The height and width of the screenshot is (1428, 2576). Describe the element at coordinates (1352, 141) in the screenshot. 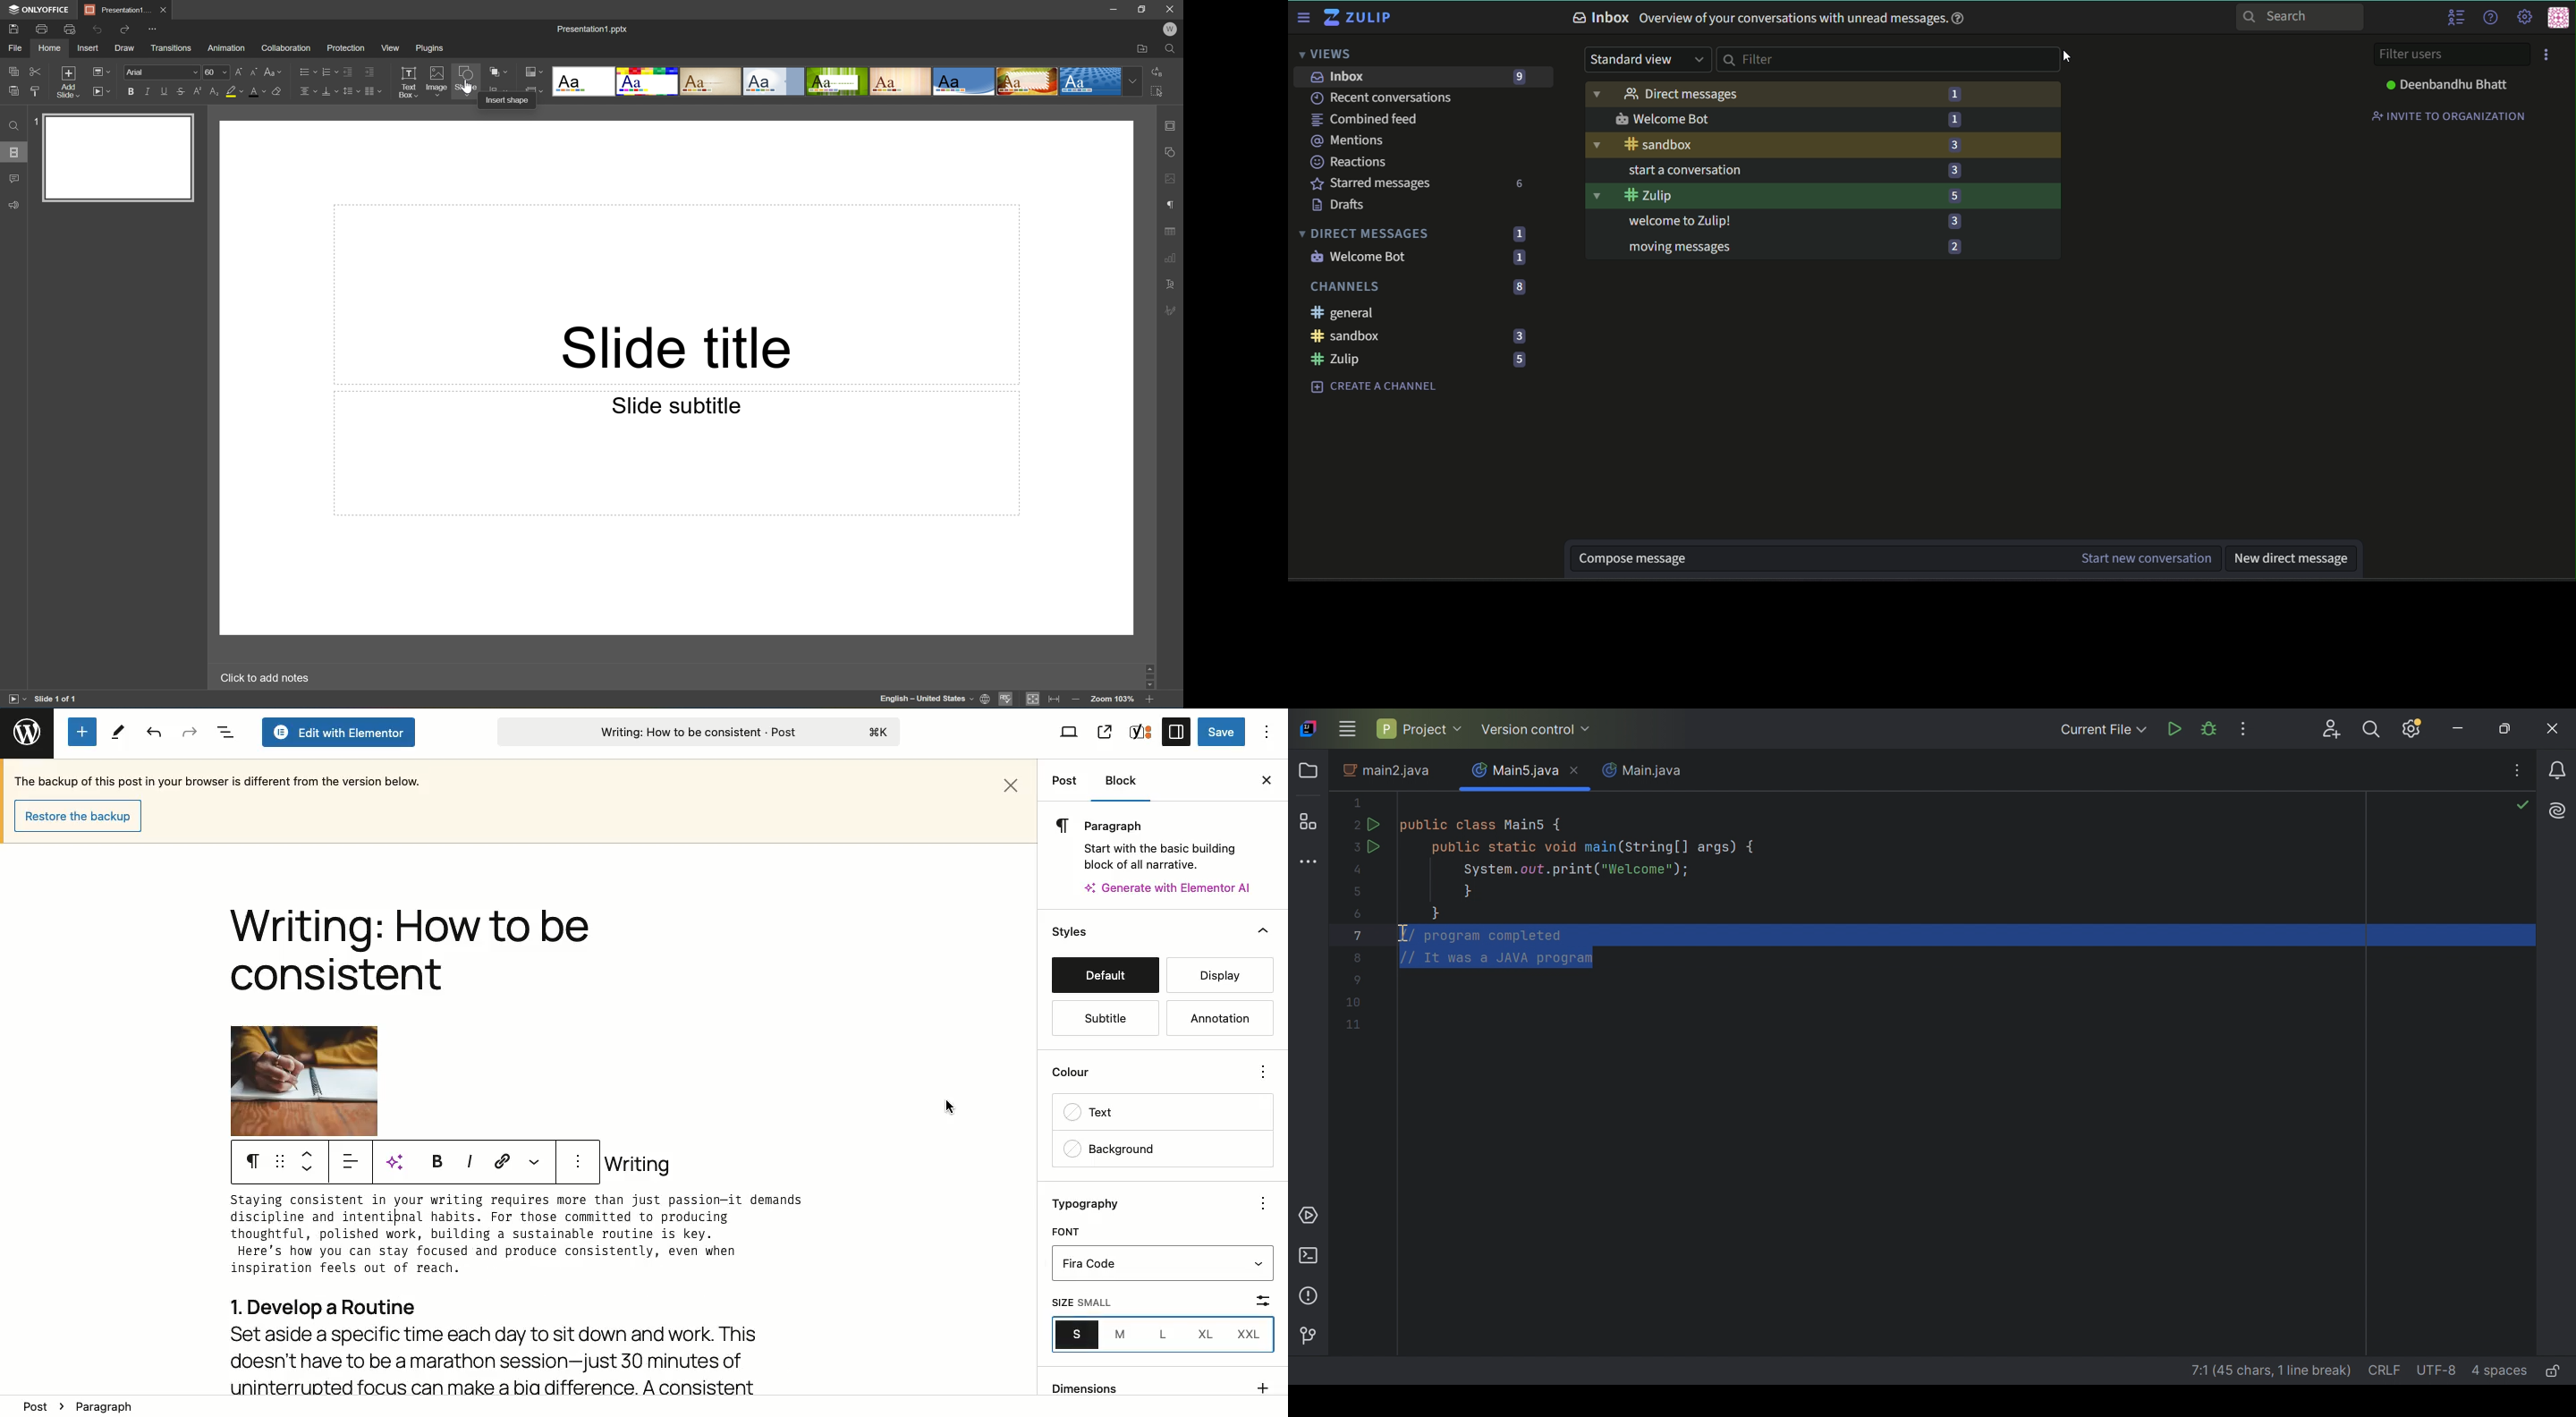

I see `mentions` at that location.